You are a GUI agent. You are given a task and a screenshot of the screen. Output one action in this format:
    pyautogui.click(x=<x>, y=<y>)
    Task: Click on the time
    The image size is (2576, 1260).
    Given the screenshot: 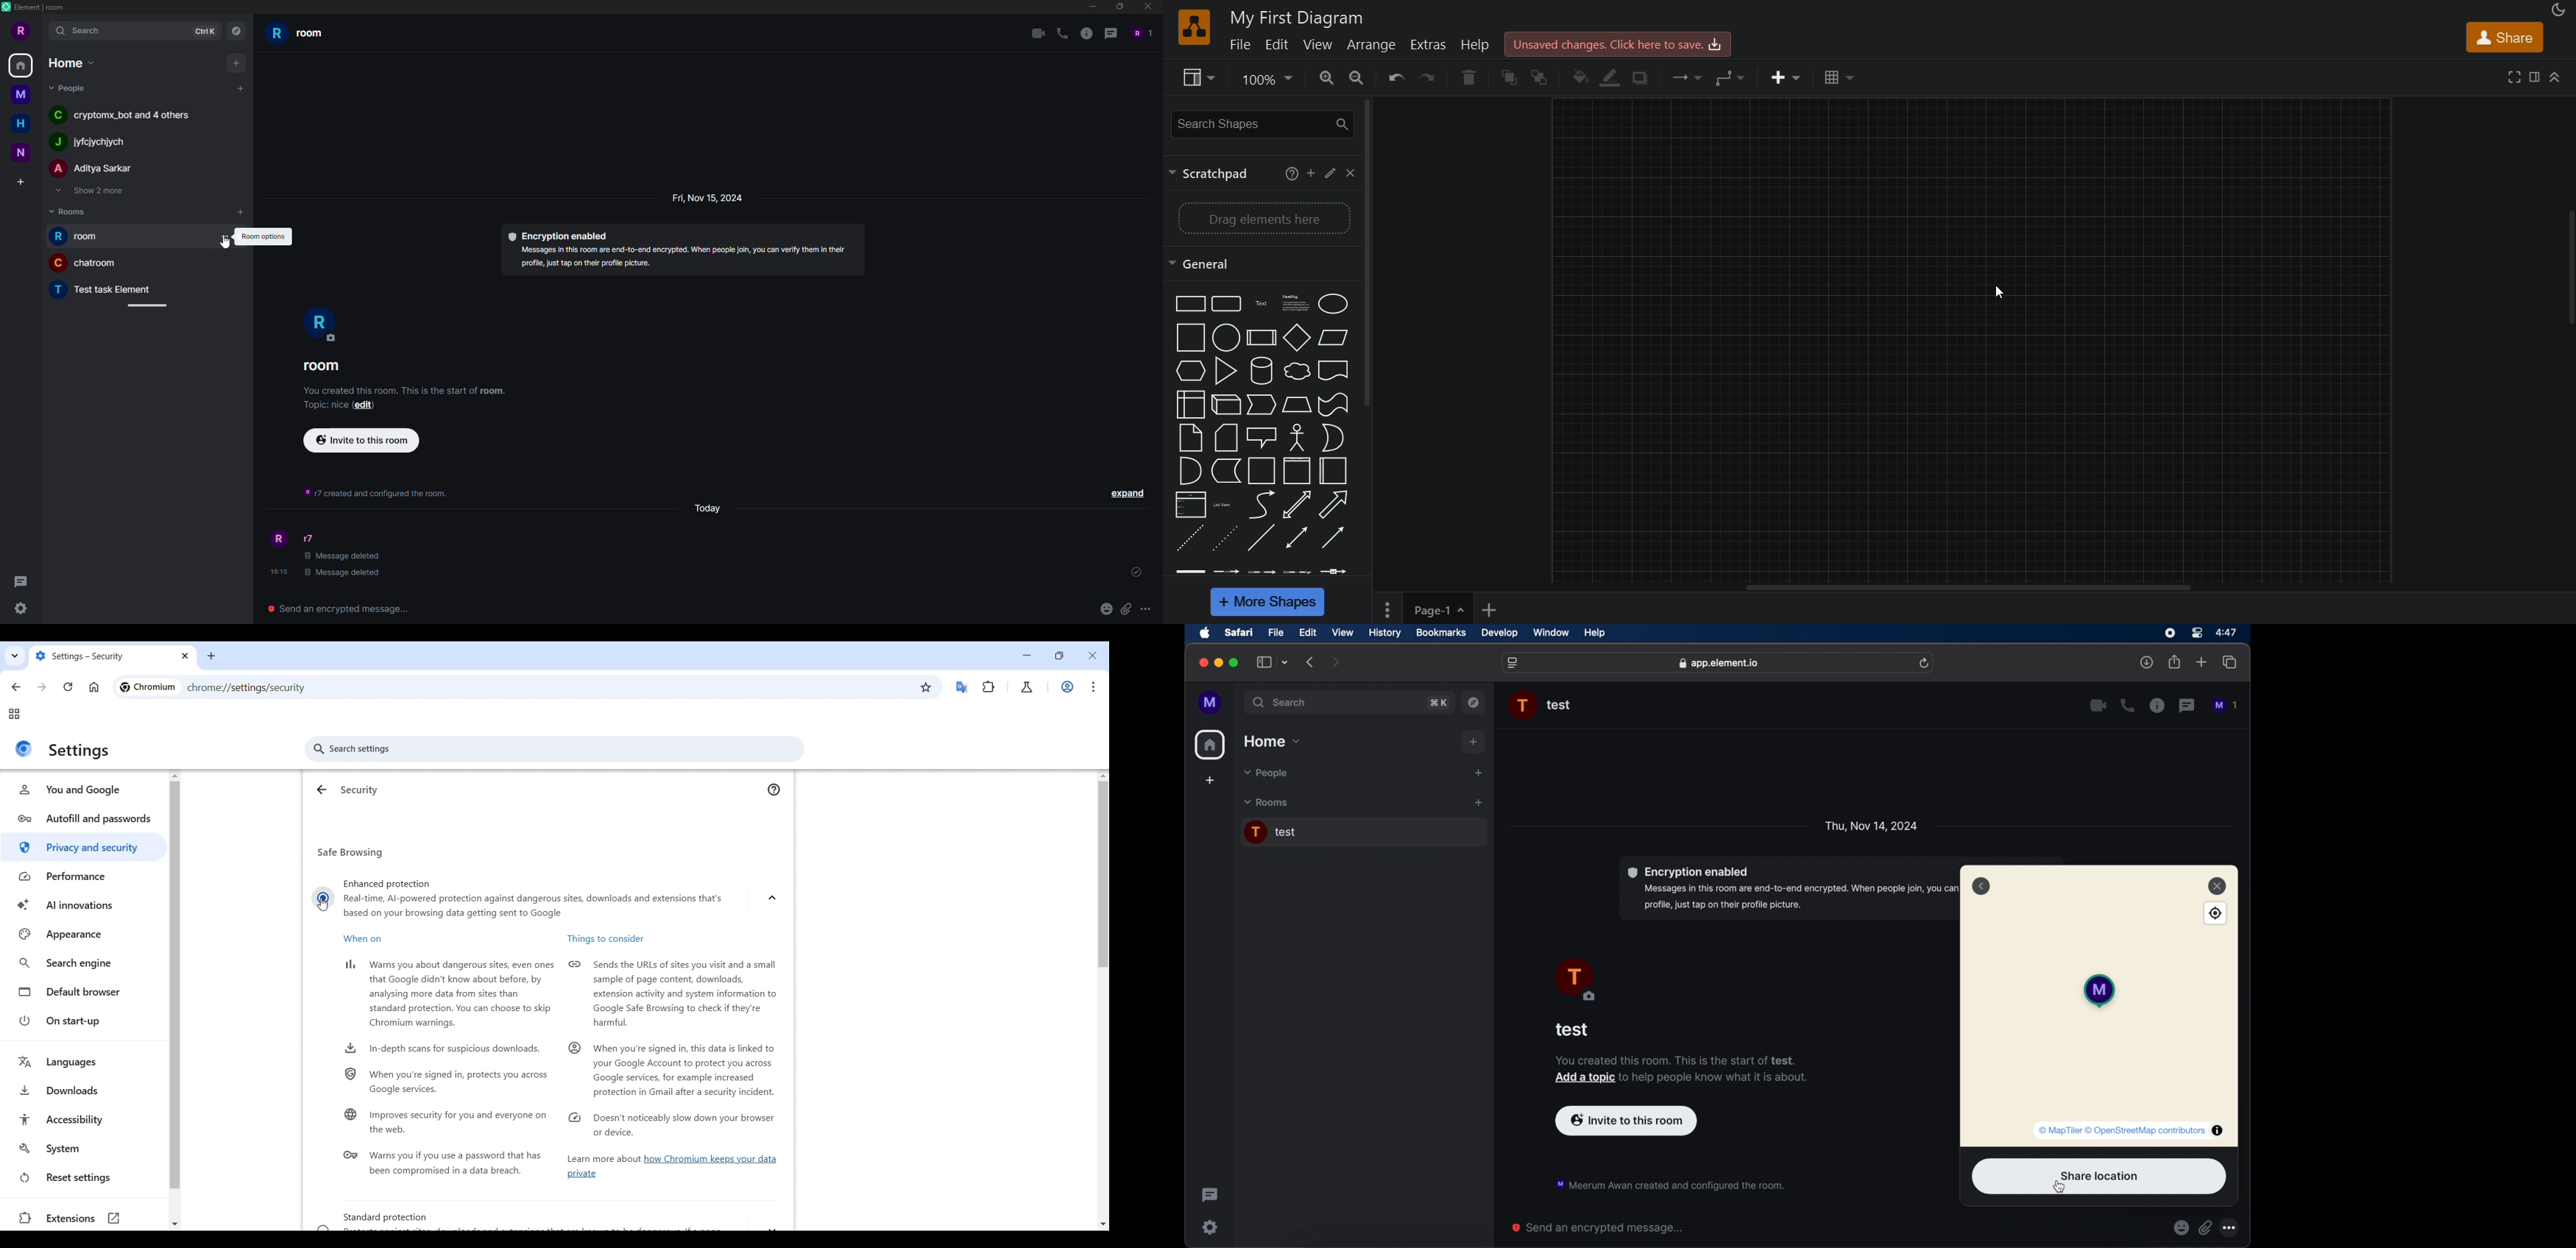 What is the action you would take?
    pyautogui.click(x=277, y=572)
    